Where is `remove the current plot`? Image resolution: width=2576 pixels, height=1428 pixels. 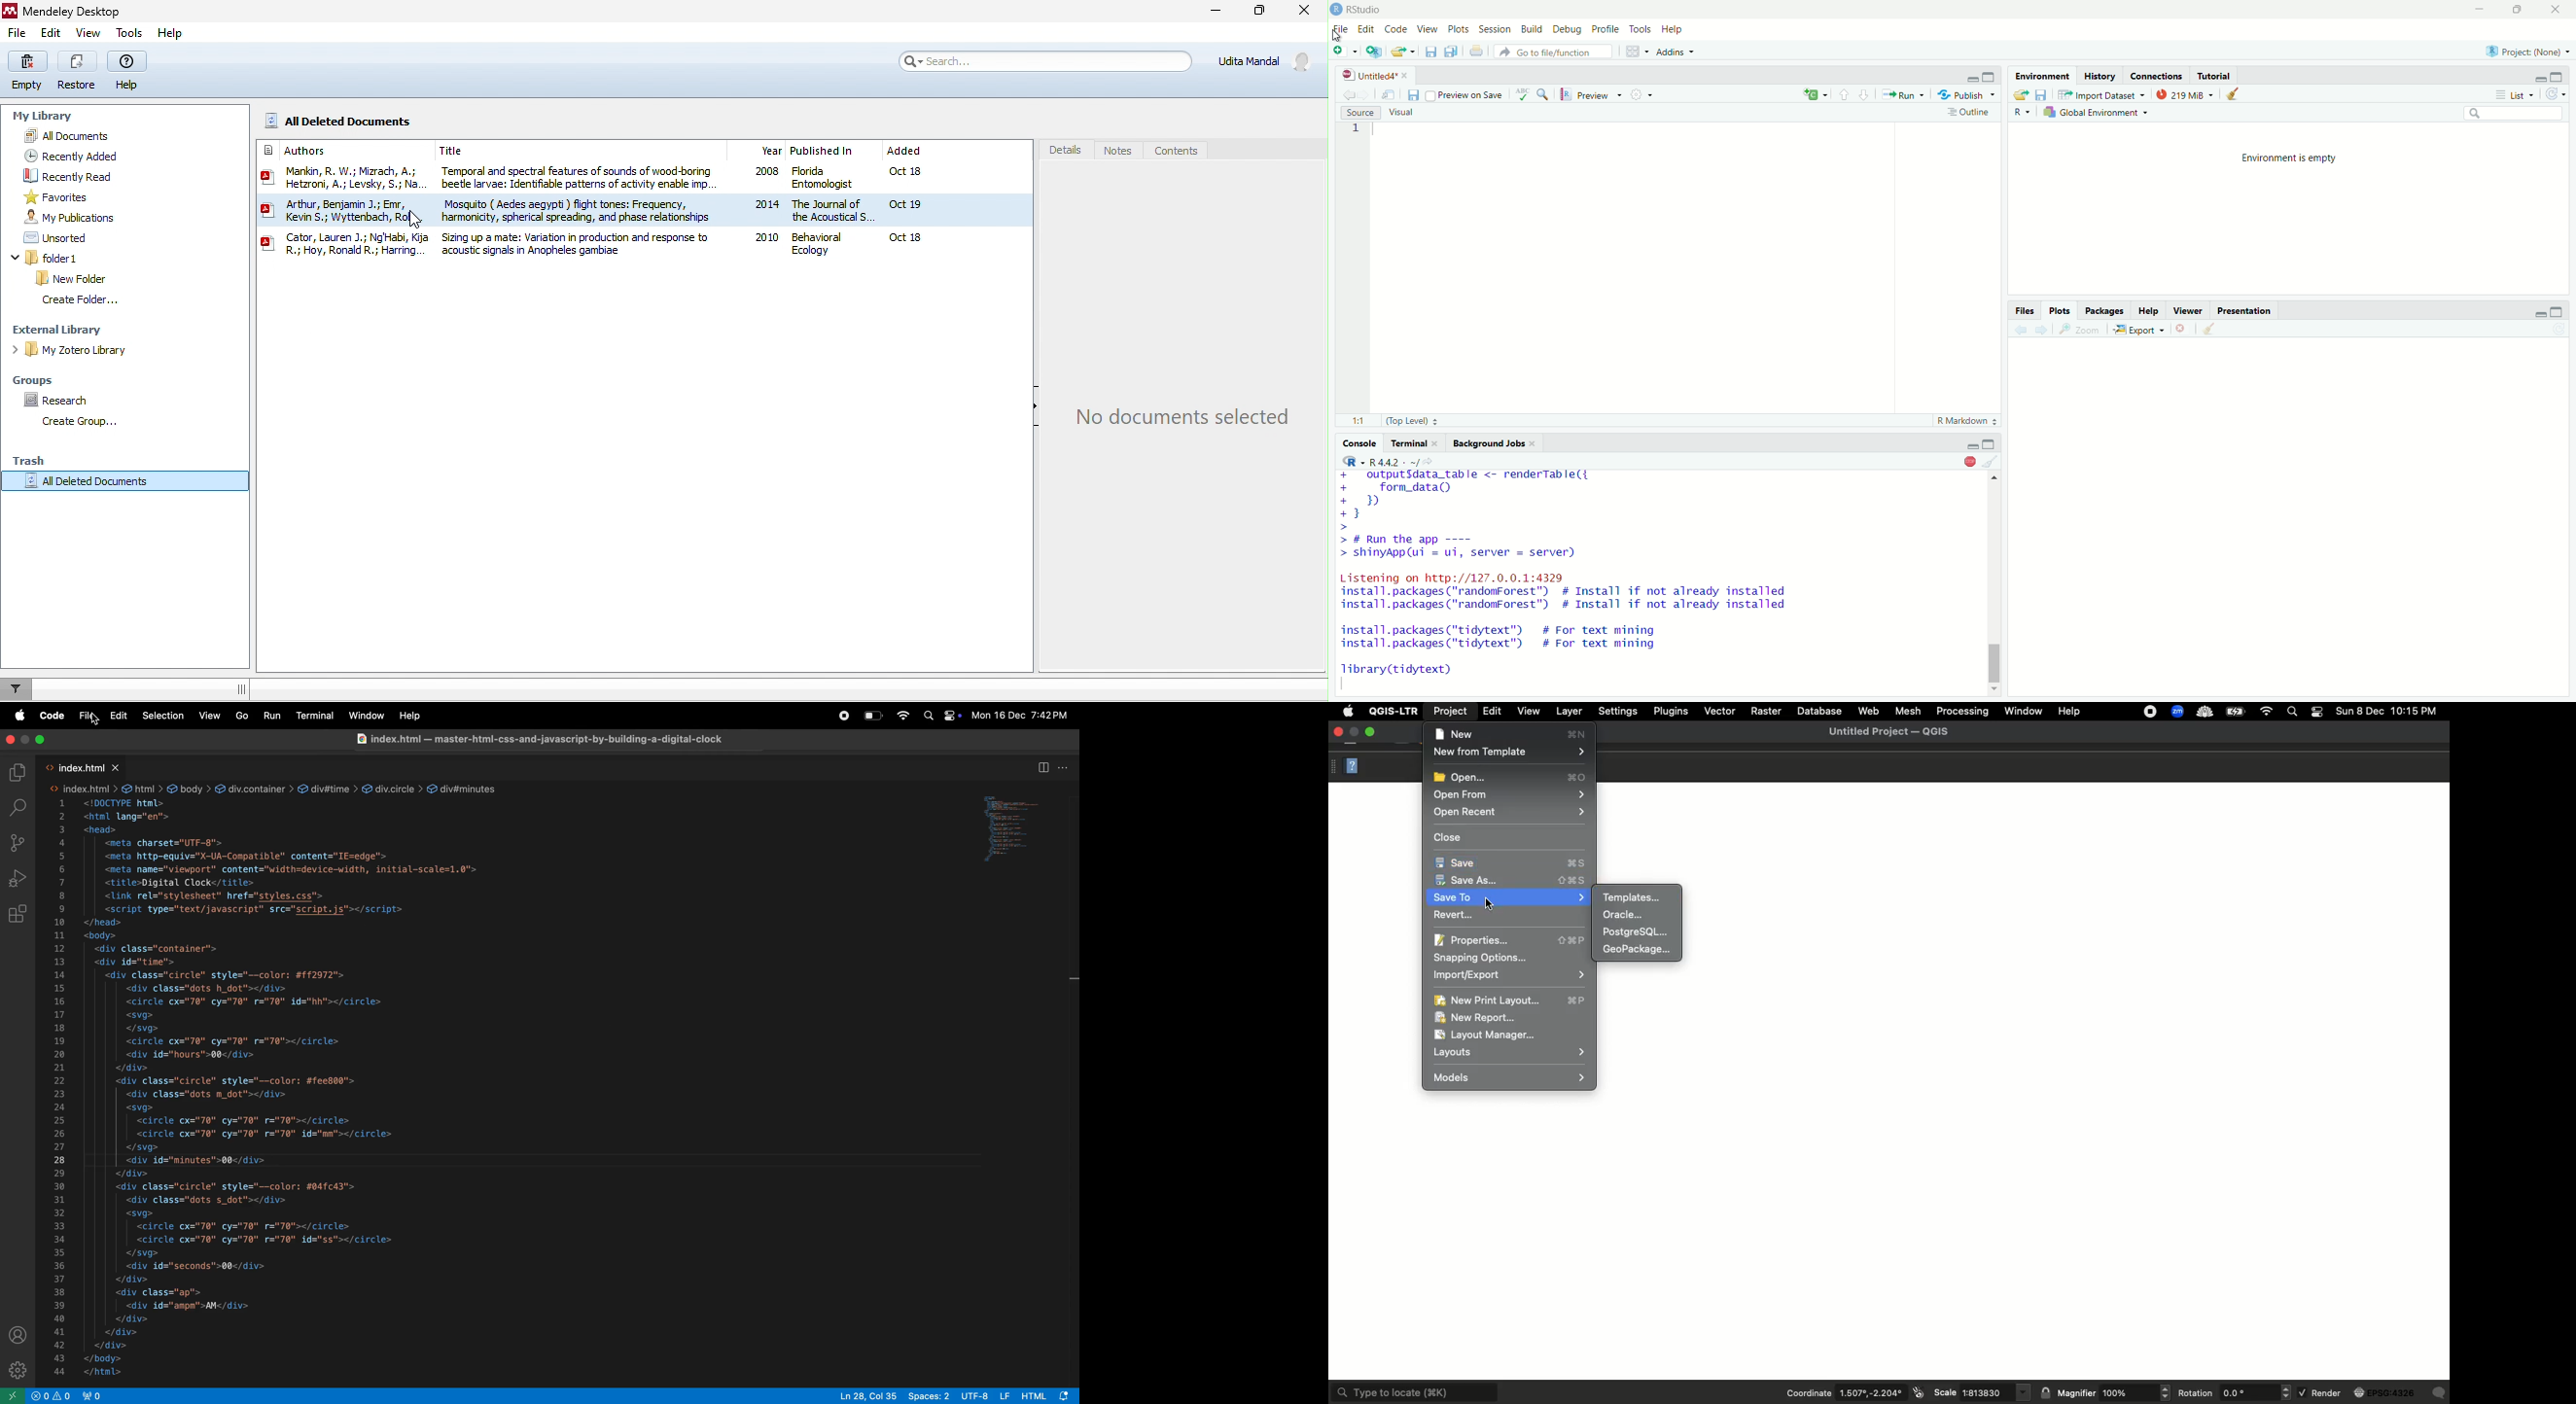
remove the current plot is located at coordinates (2184, 330).